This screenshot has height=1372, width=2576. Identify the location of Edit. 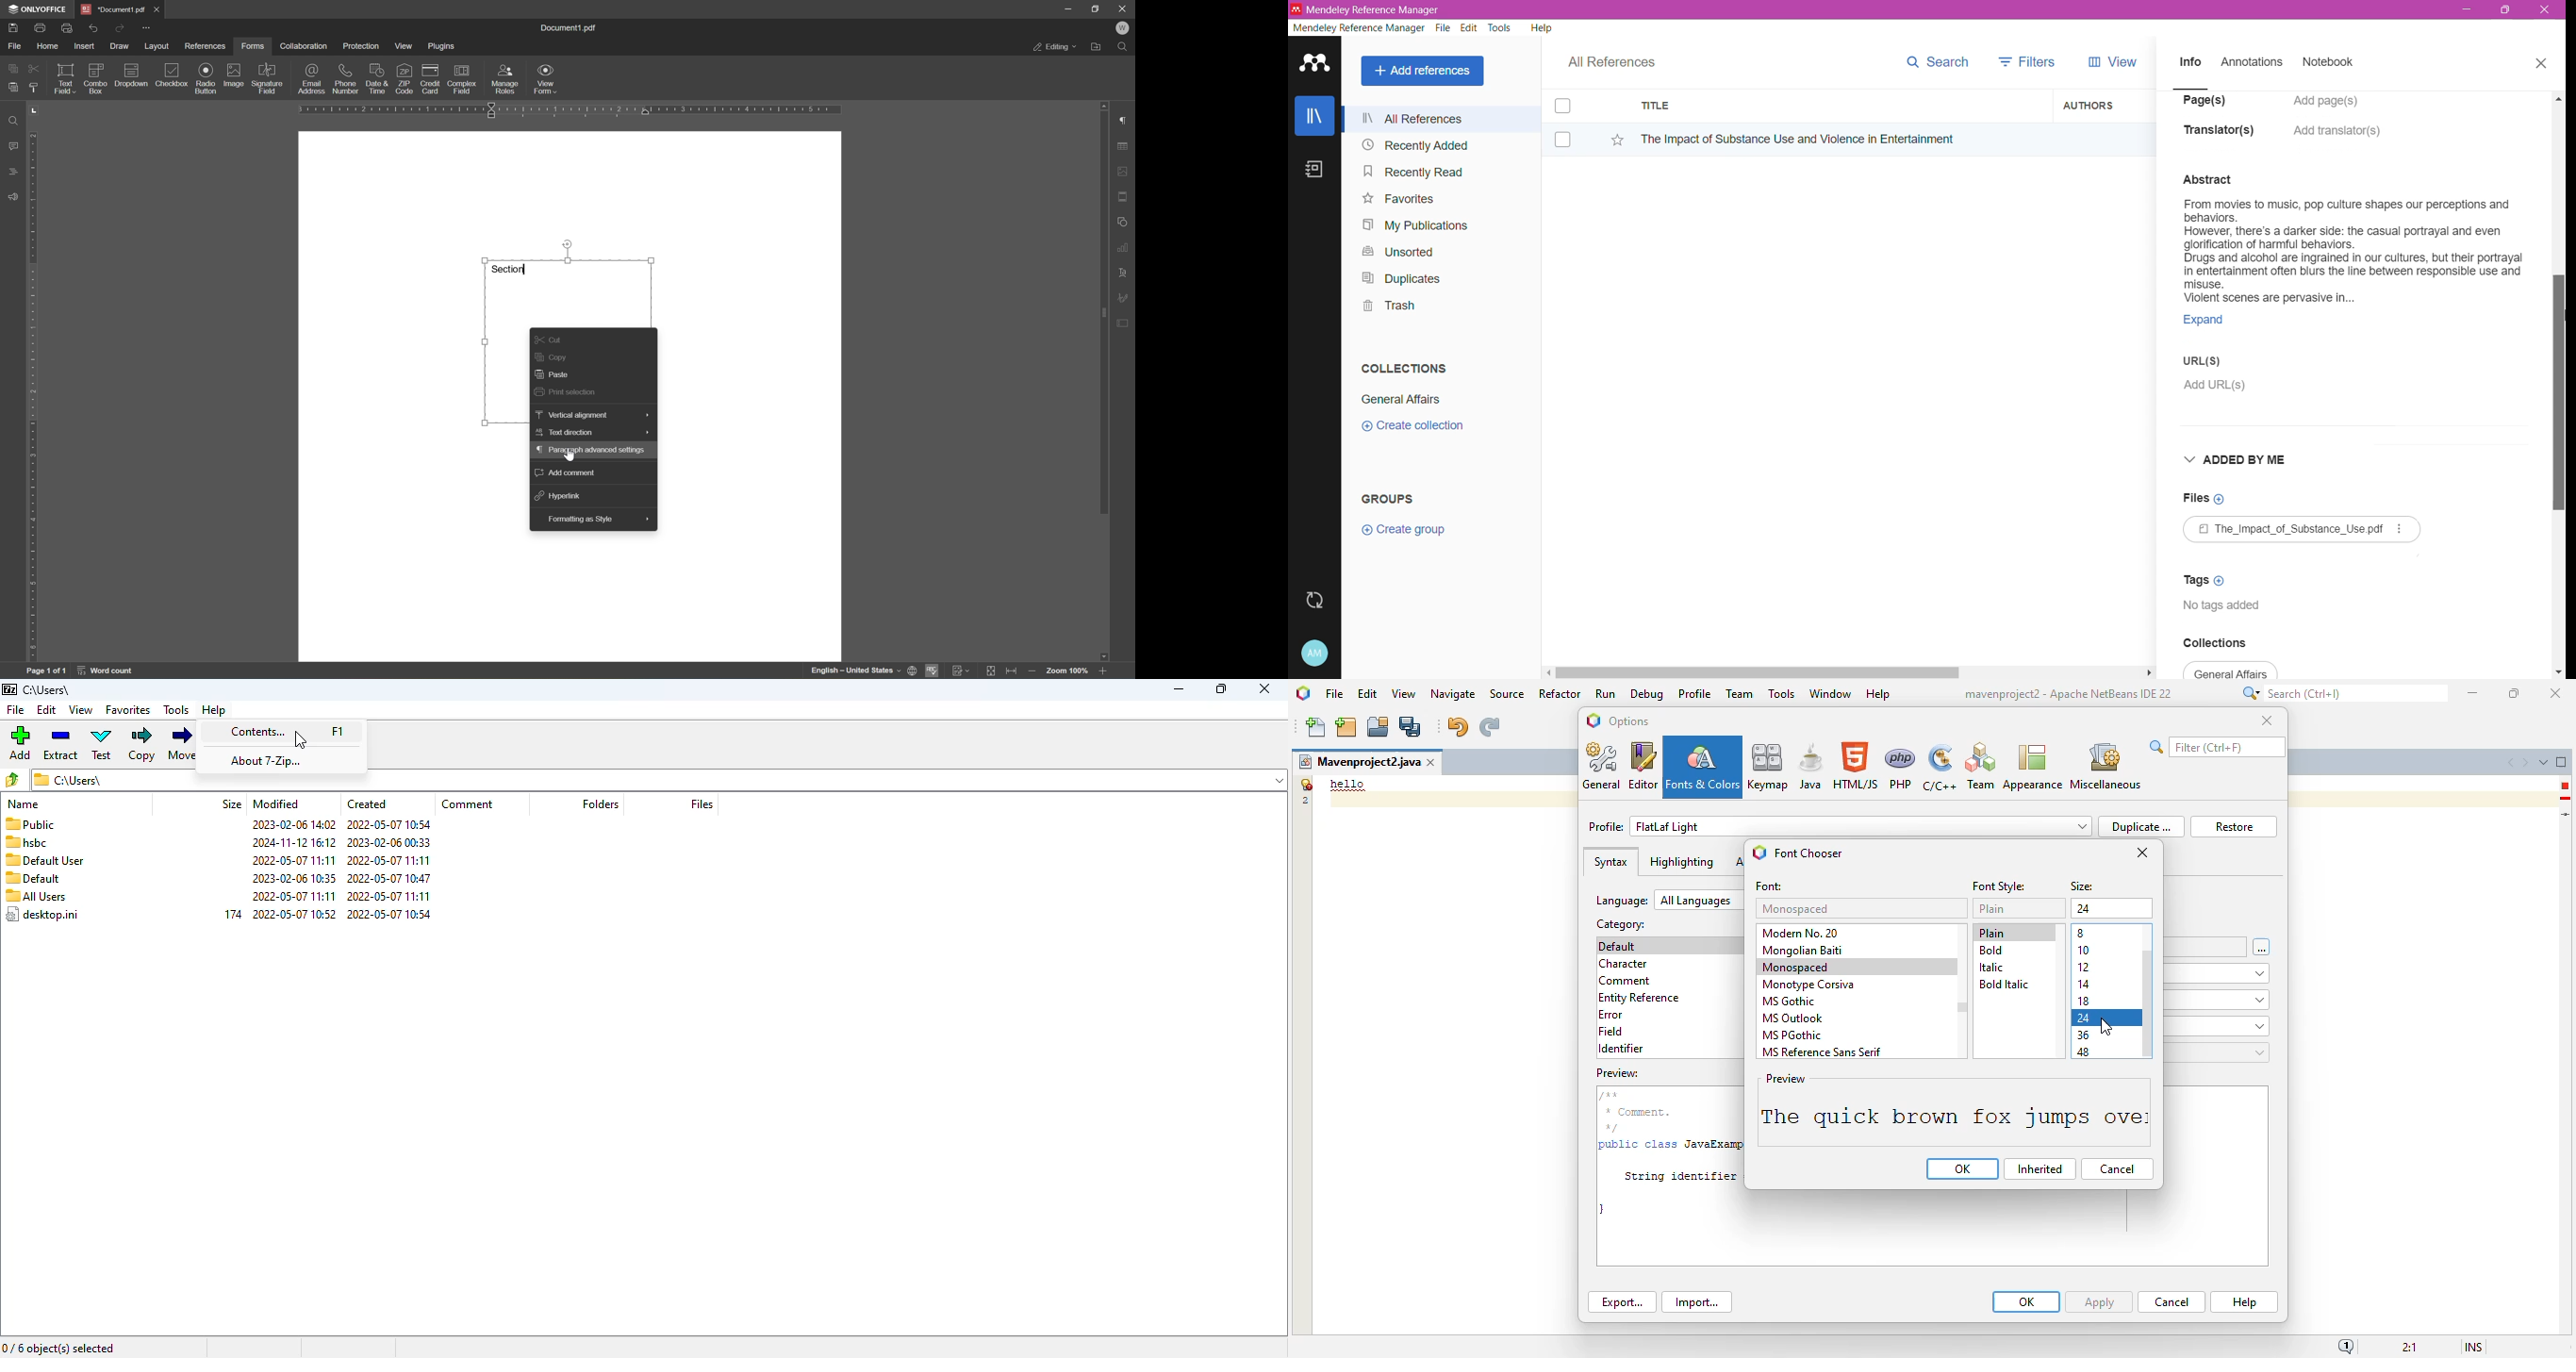
(1469, 28).